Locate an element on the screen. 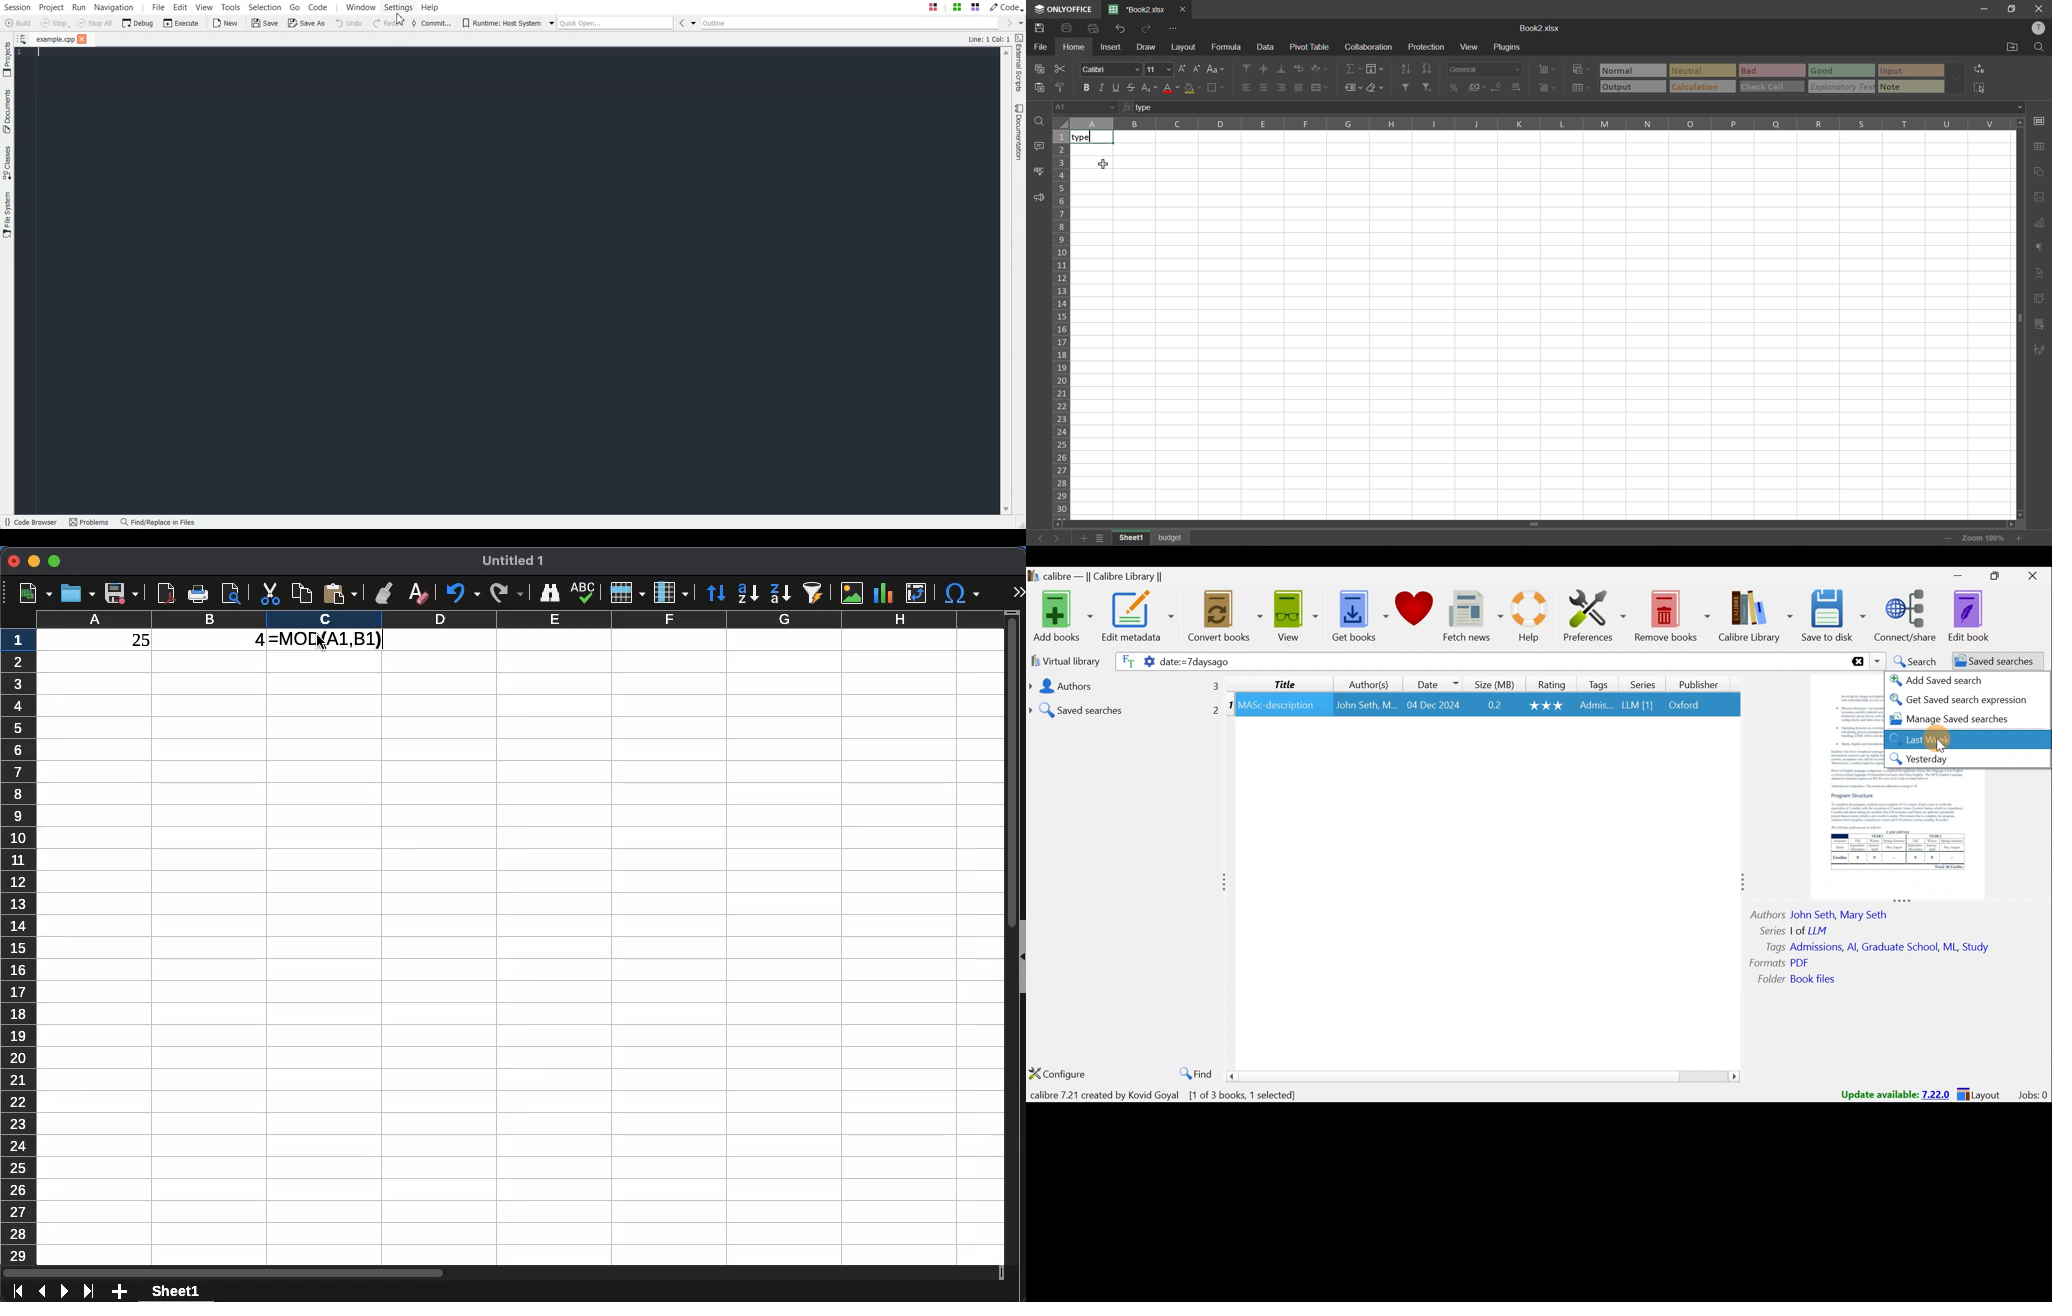  sort descending is located at coordinates (780, 593).